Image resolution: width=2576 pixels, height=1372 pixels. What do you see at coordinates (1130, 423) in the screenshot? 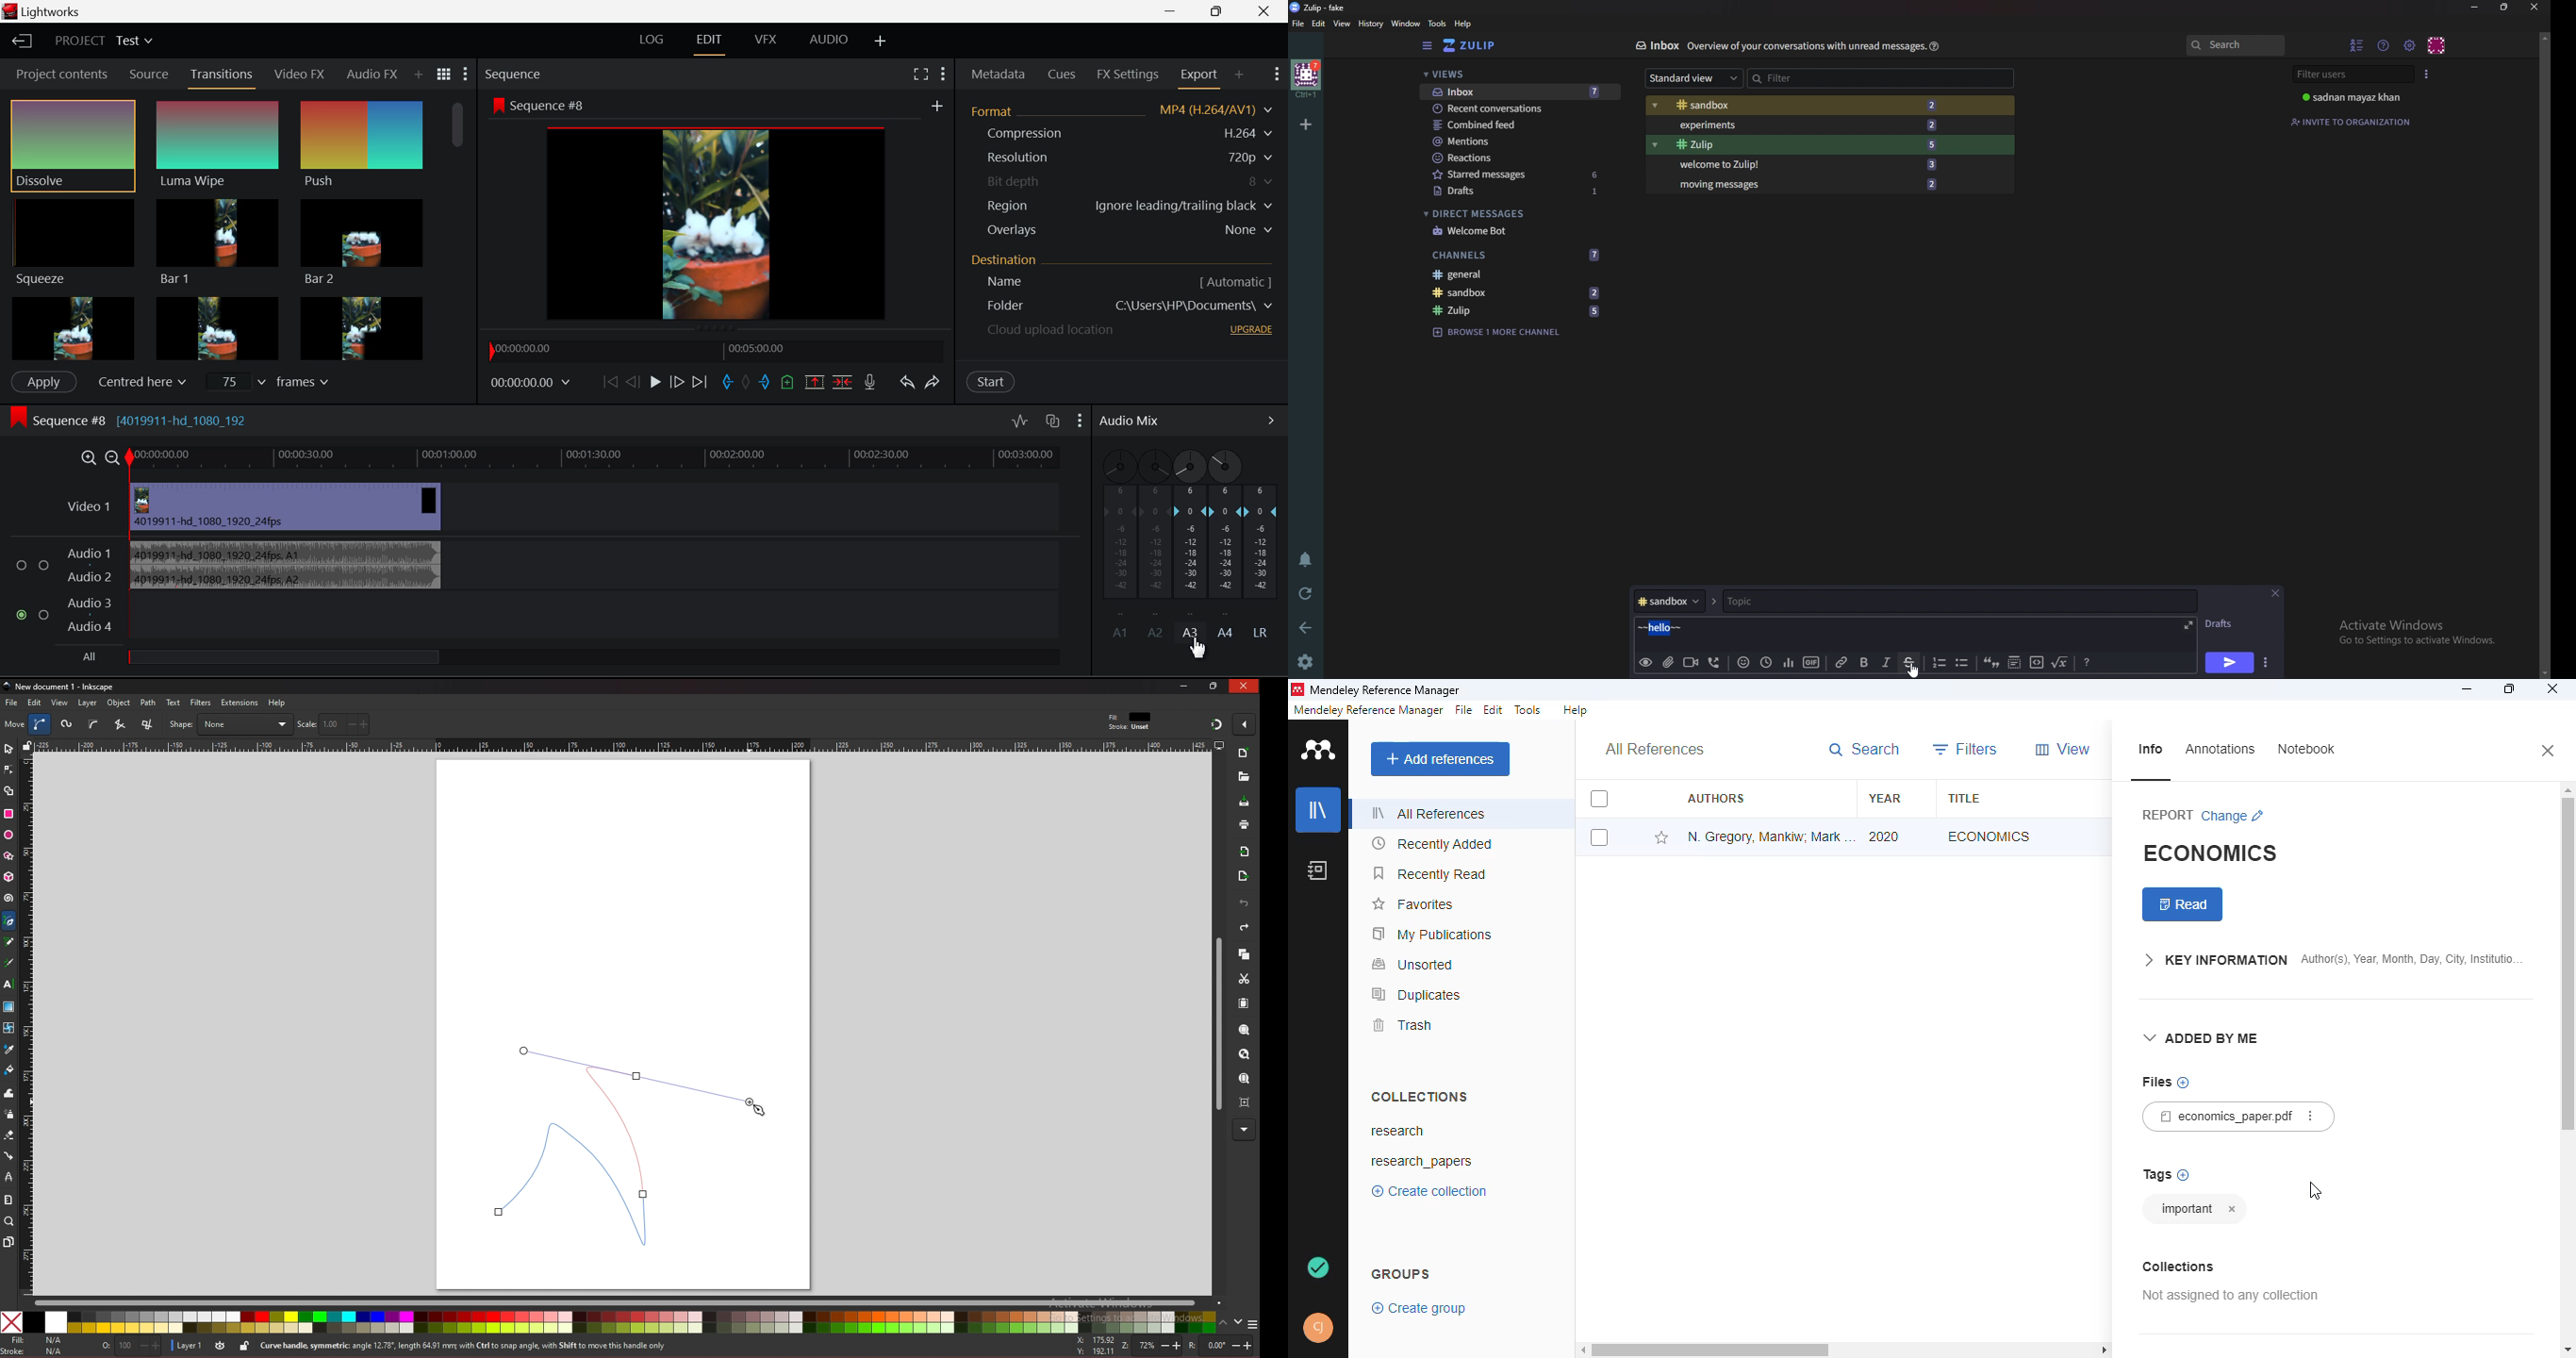
I see `Audio Mix` at bounding box center [1130, 423].